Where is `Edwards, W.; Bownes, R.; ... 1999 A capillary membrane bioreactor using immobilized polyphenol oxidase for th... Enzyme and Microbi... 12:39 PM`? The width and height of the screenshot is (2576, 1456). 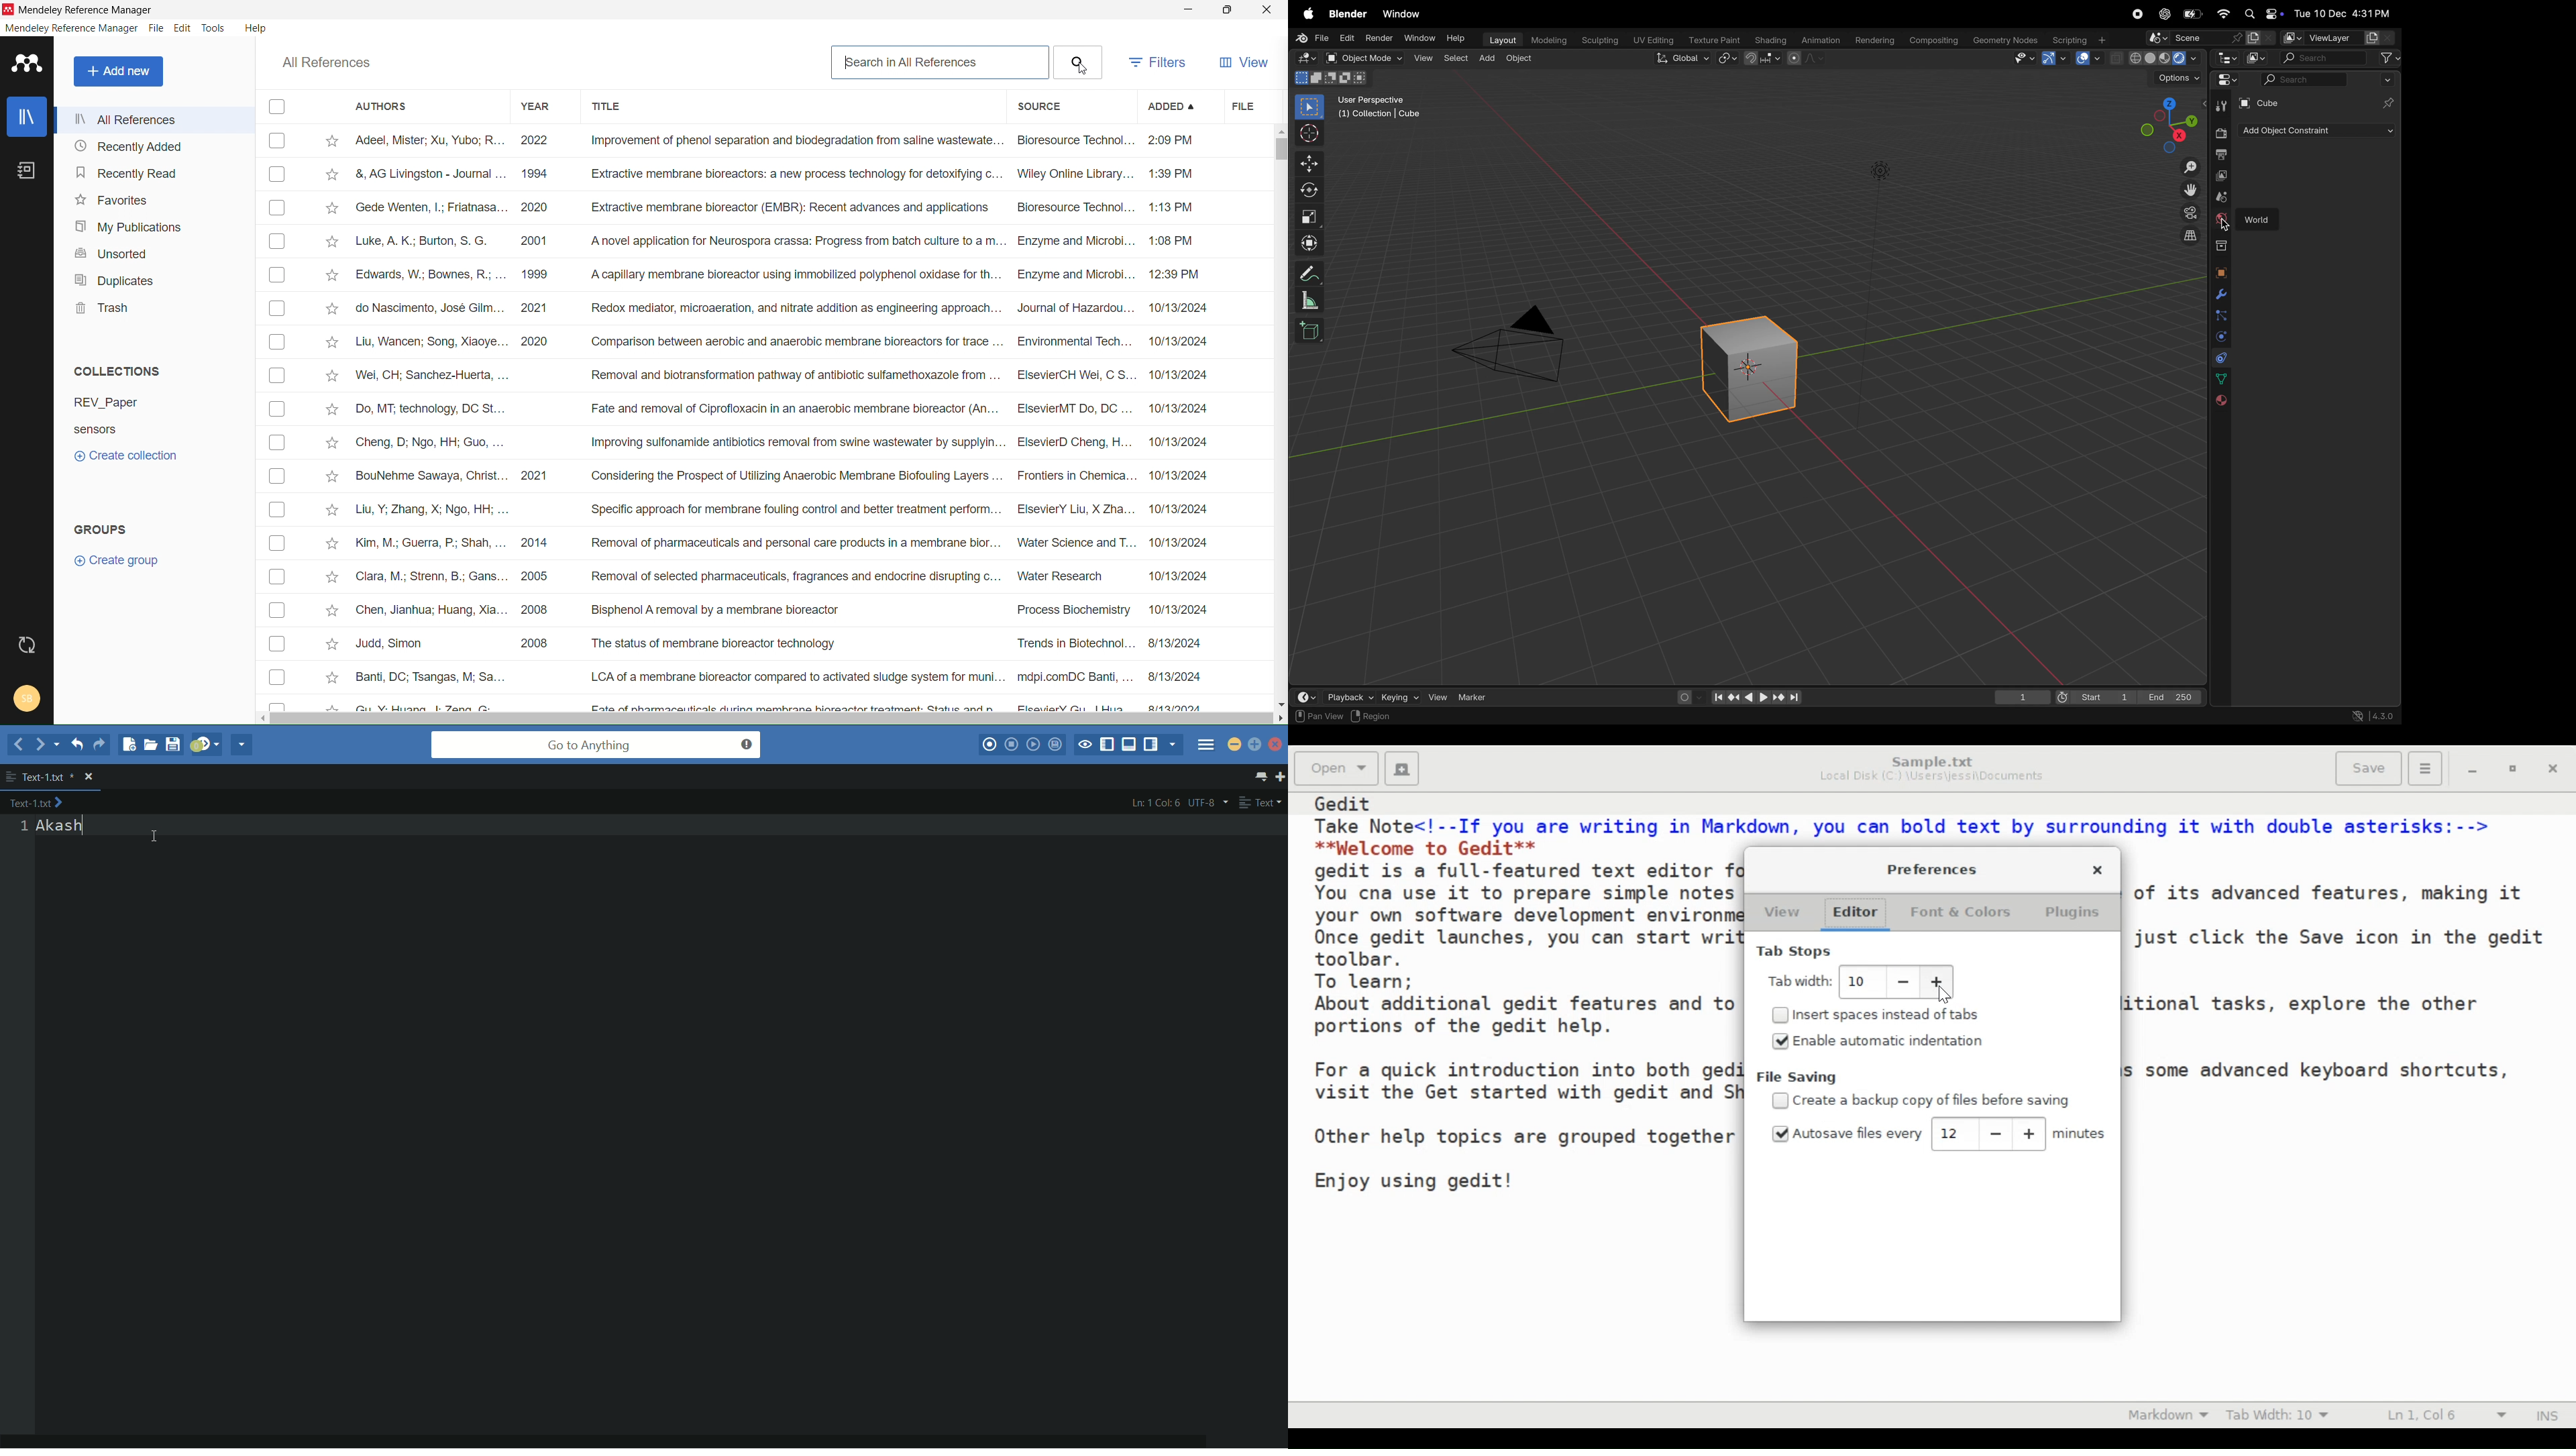
Edwards, W.; Bownes, R.; ... 1999 A capillary membrane bioreactor using immobilized polyphenol oxidase for th... Enzyme and Microbi... 12:39 PM is located at coordinates (792, 273).